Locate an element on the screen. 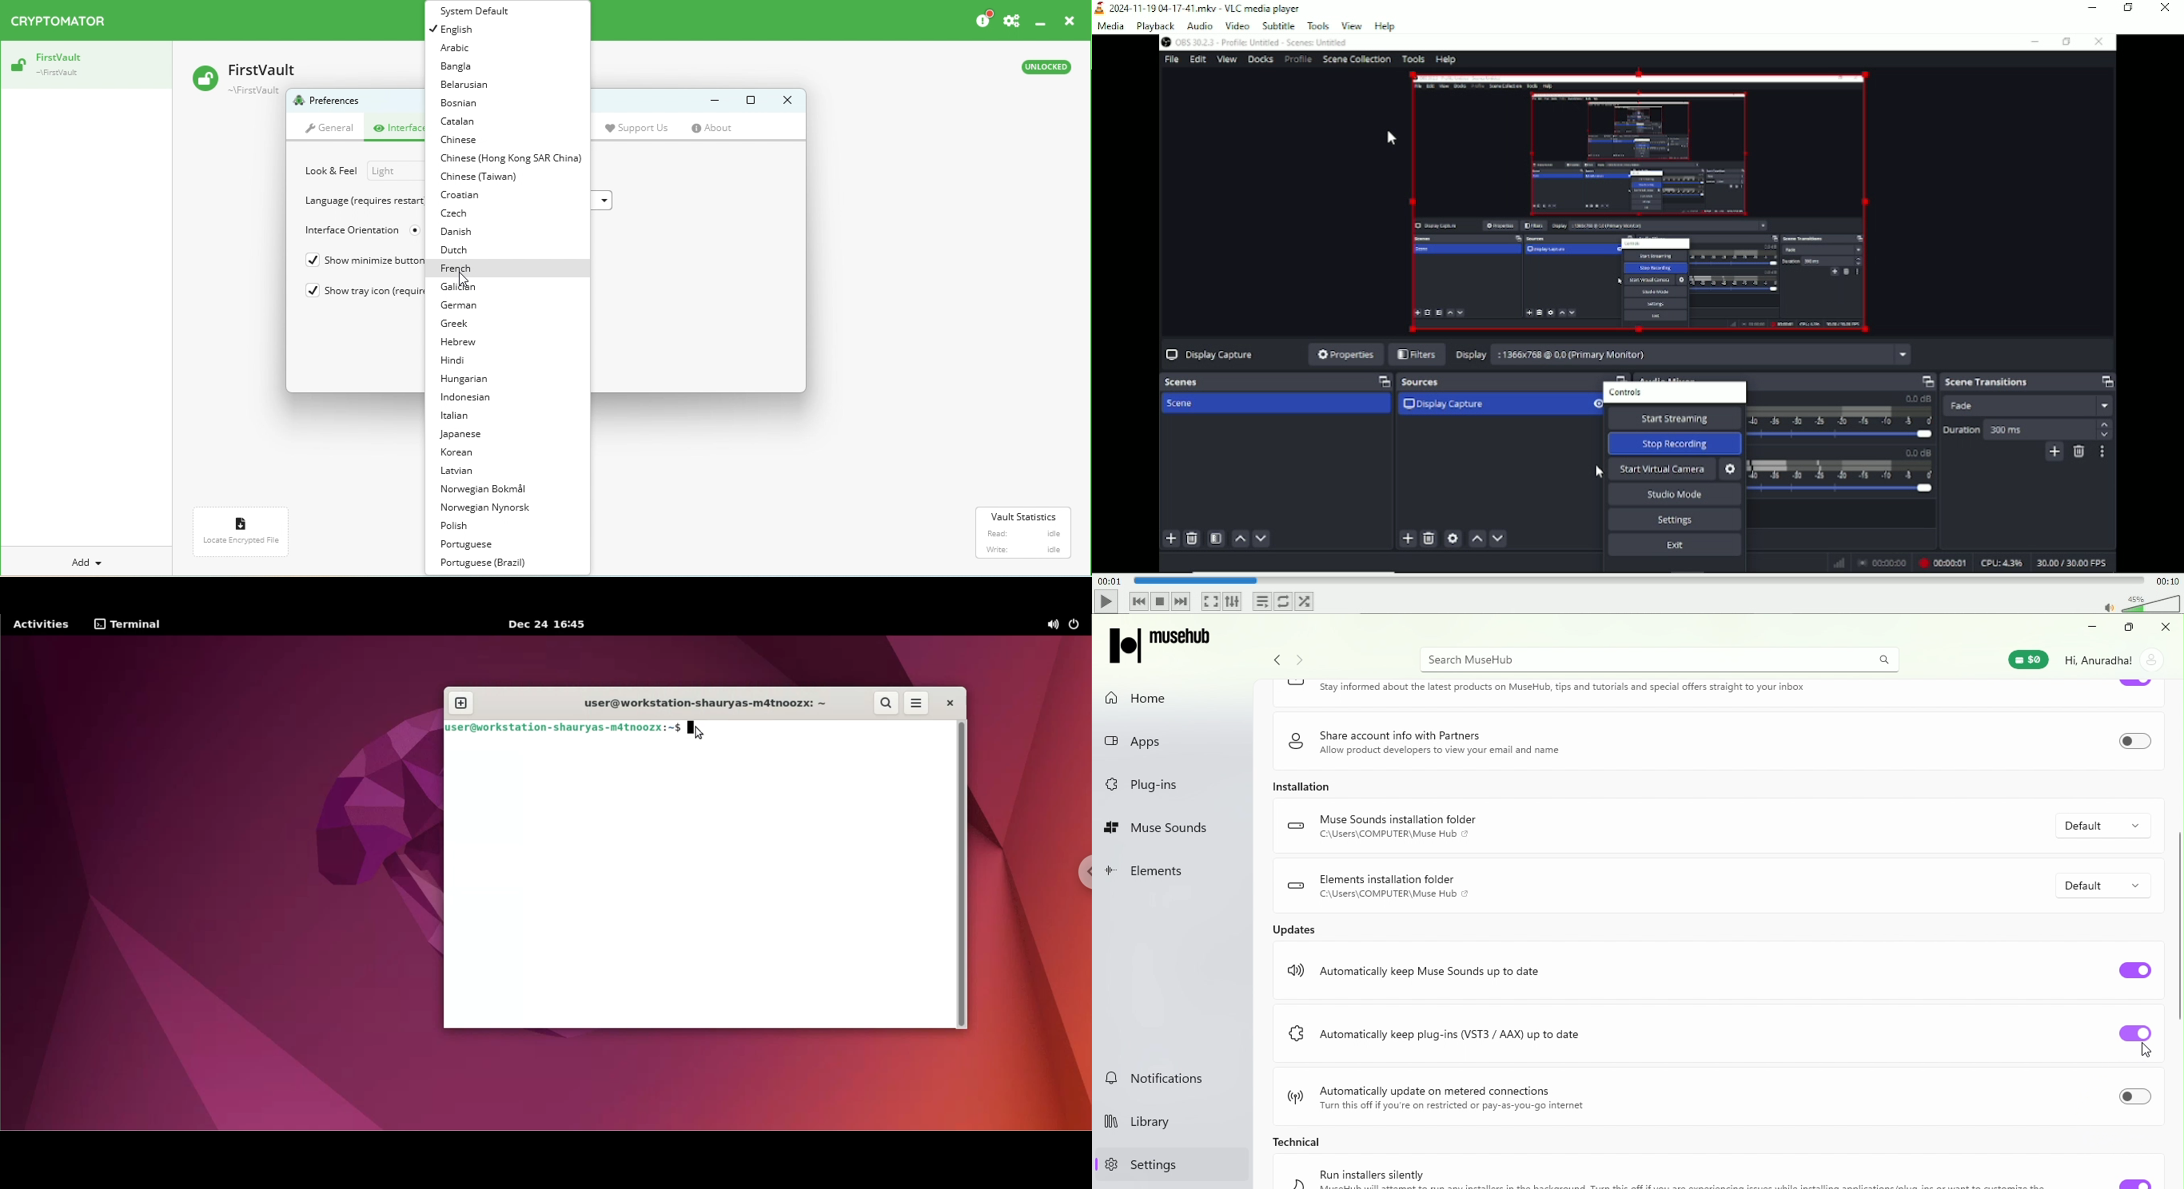  Video is located at coordinates (1639, 304).